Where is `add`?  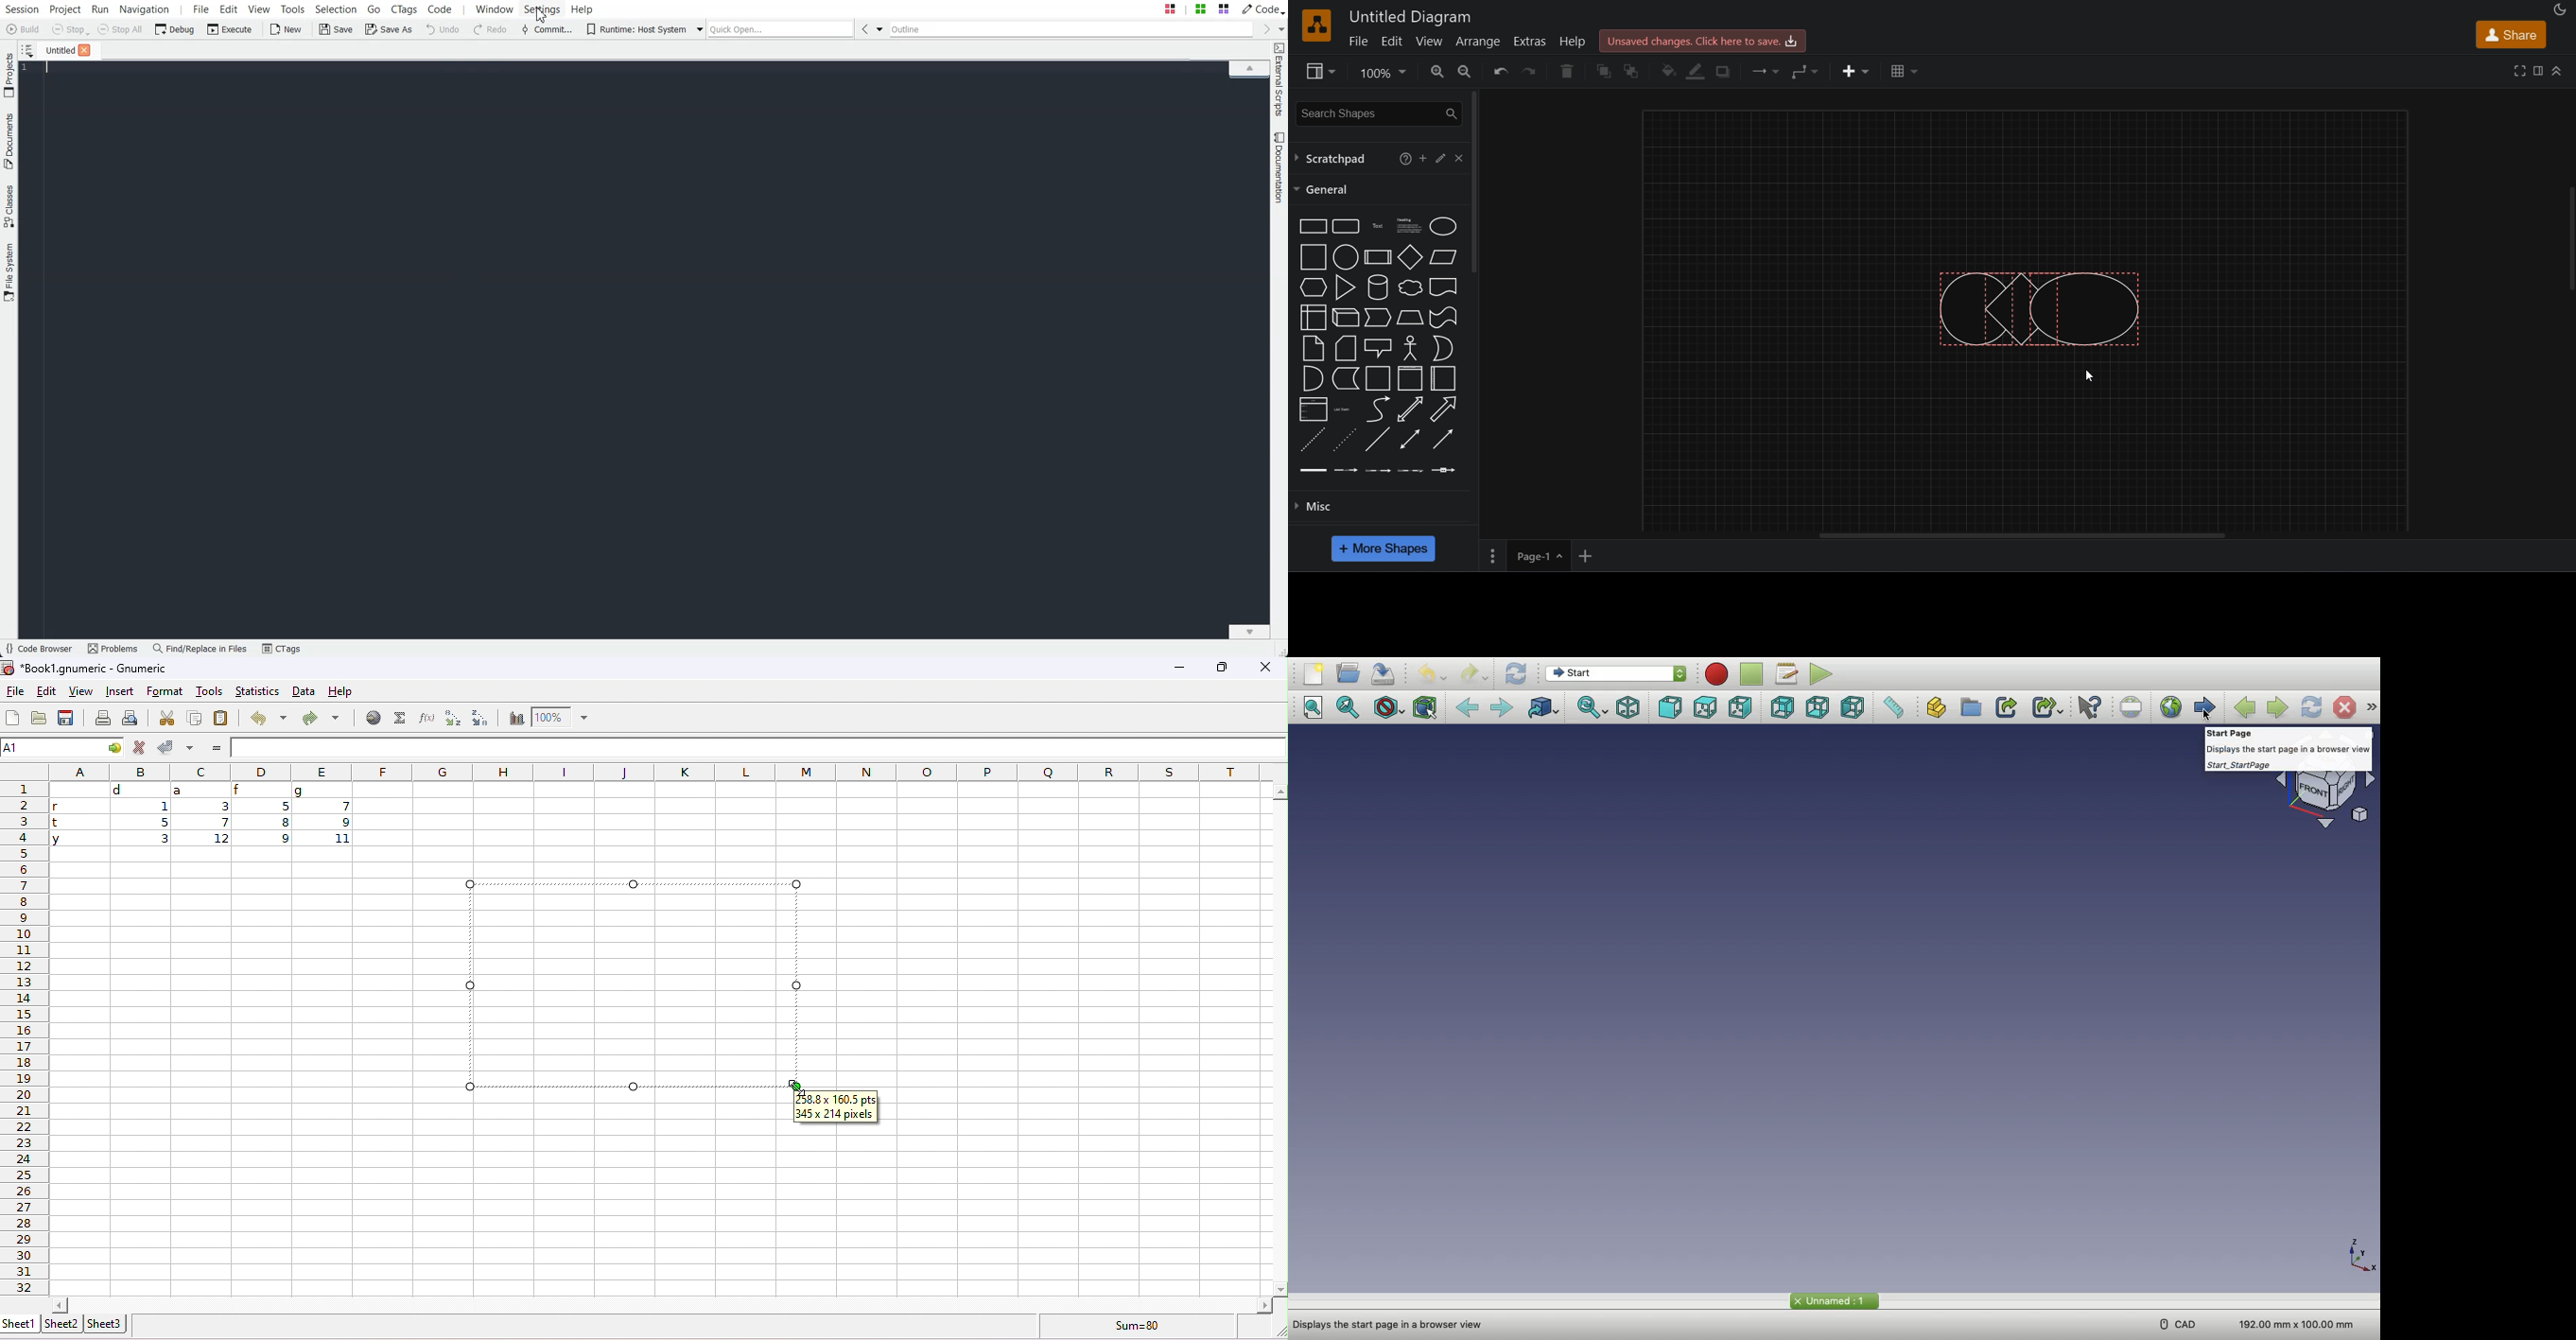 add is located at coordinates (1423, 158).